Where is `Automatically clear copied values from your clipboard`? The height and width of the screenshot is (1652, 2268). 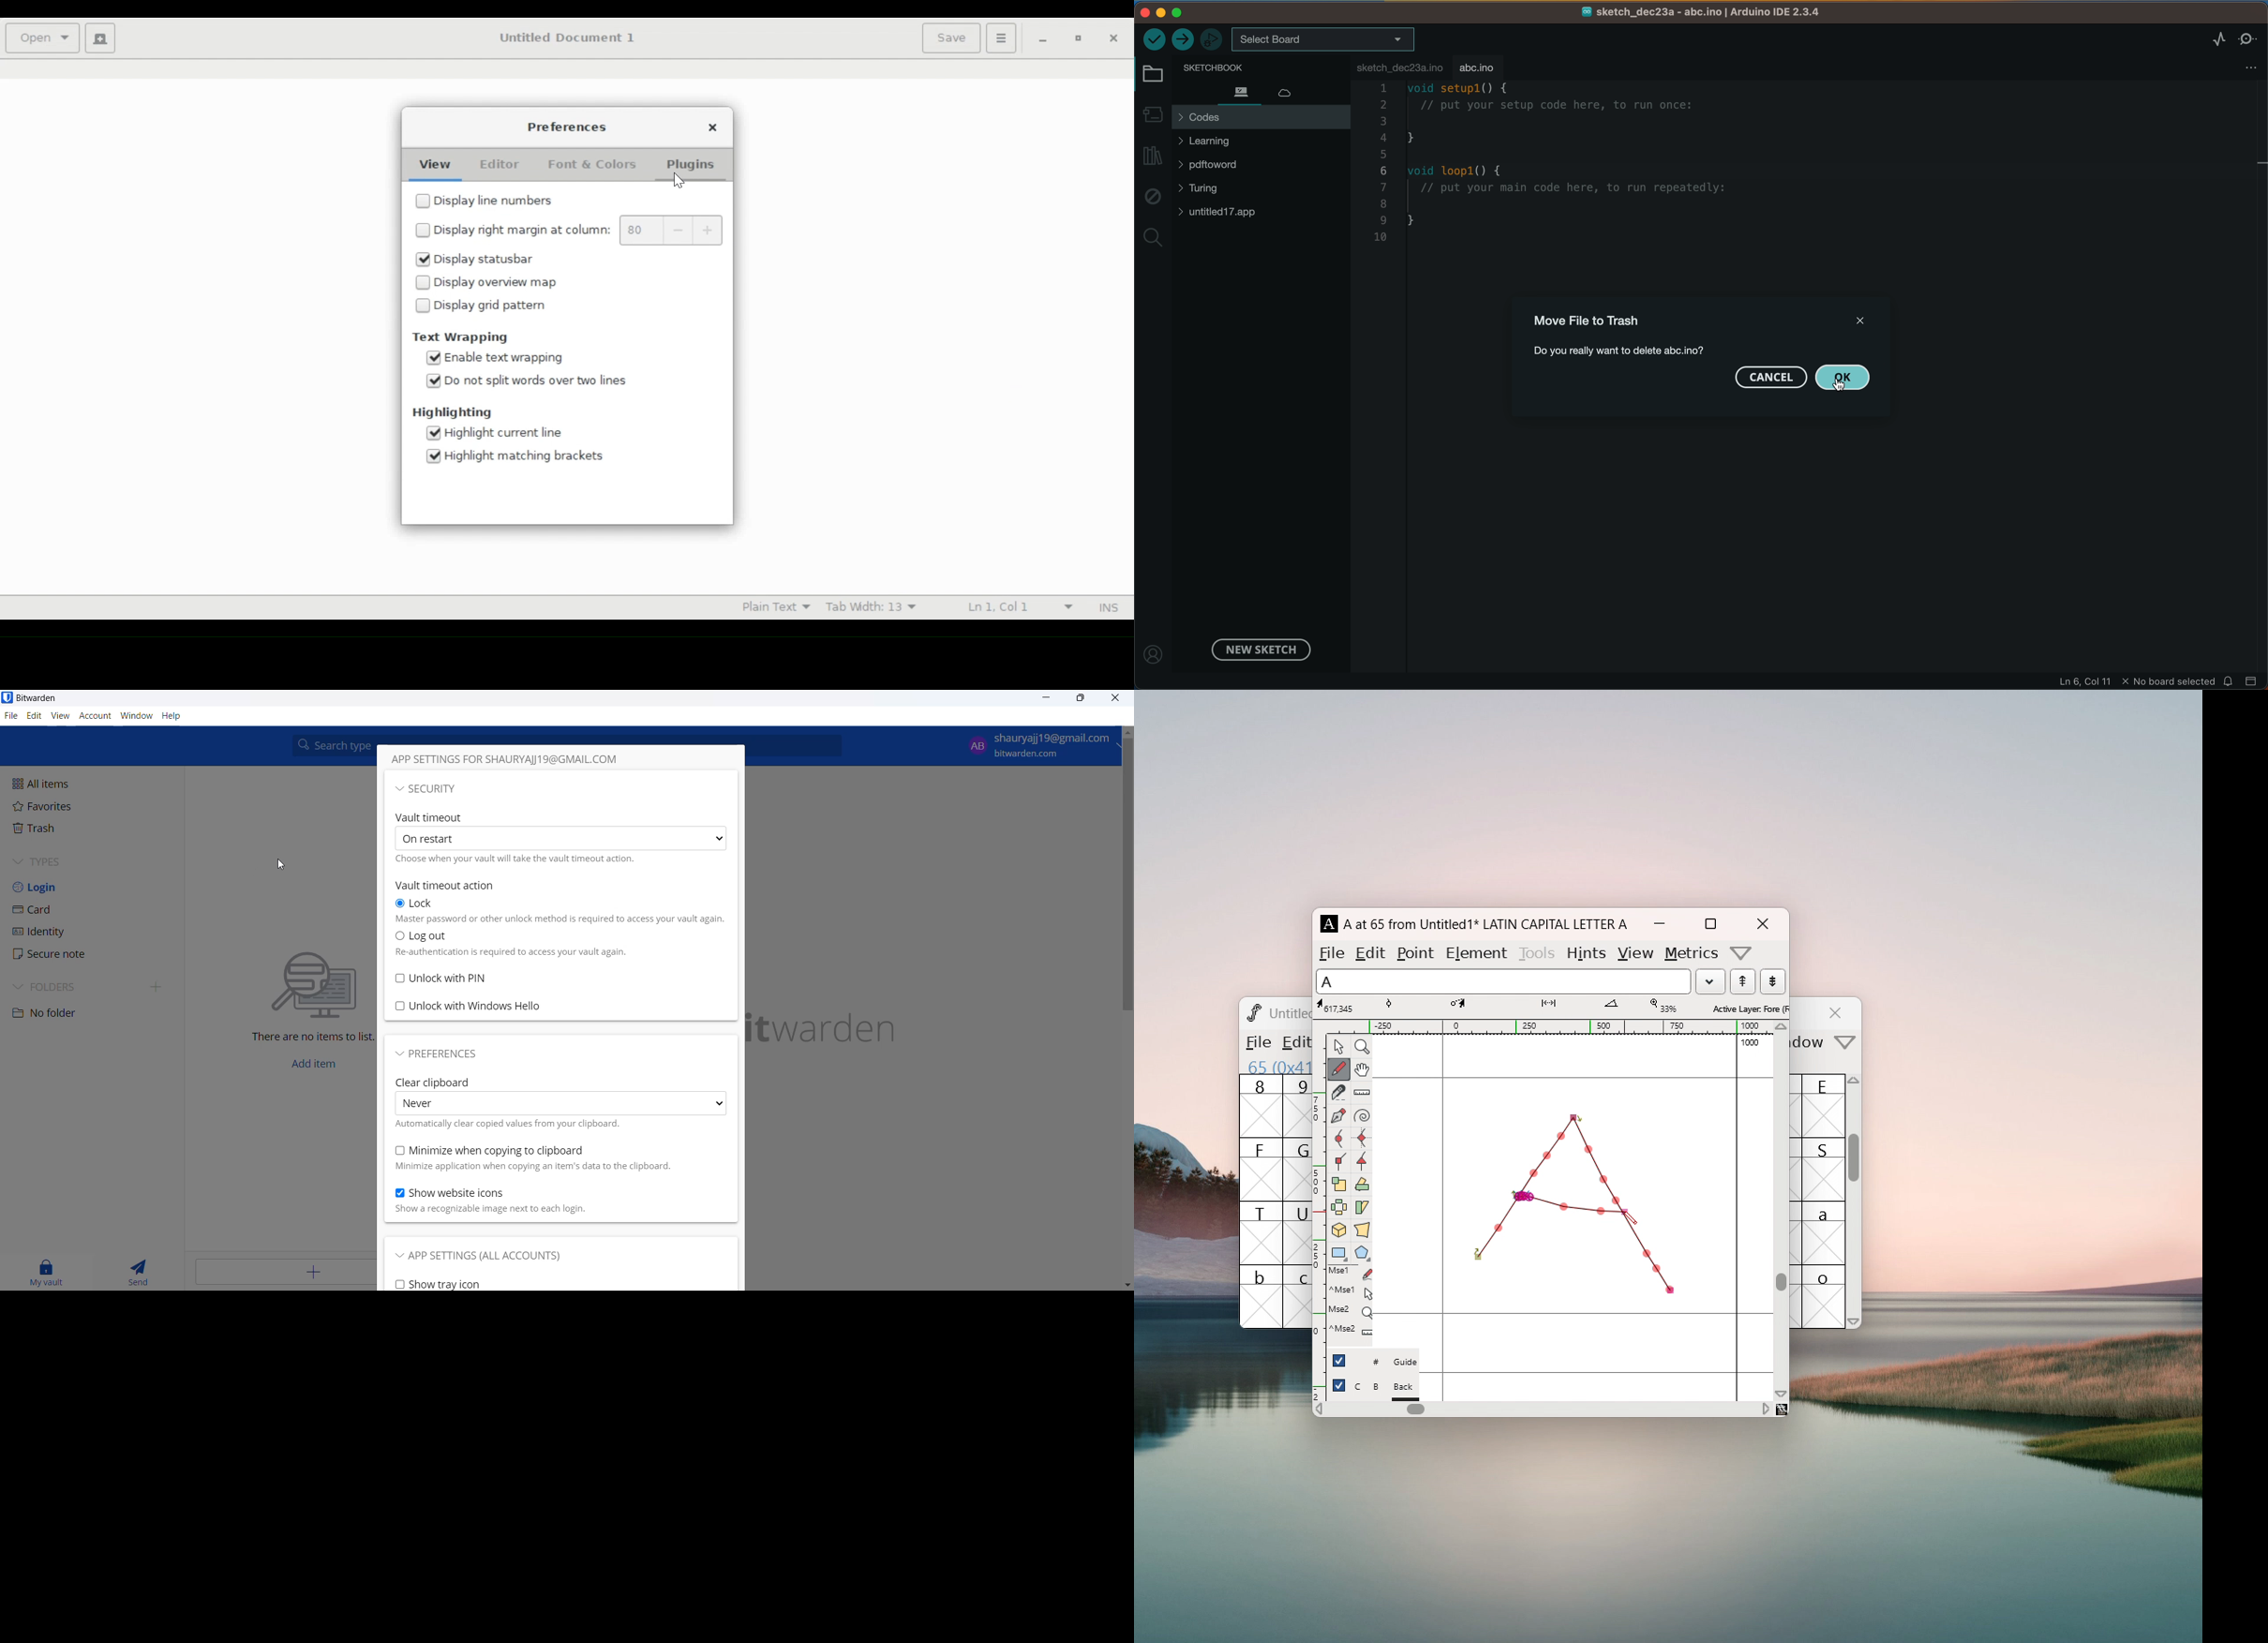 Automatically clear copied values from your clipboard is located at coordinates (514, 1125).